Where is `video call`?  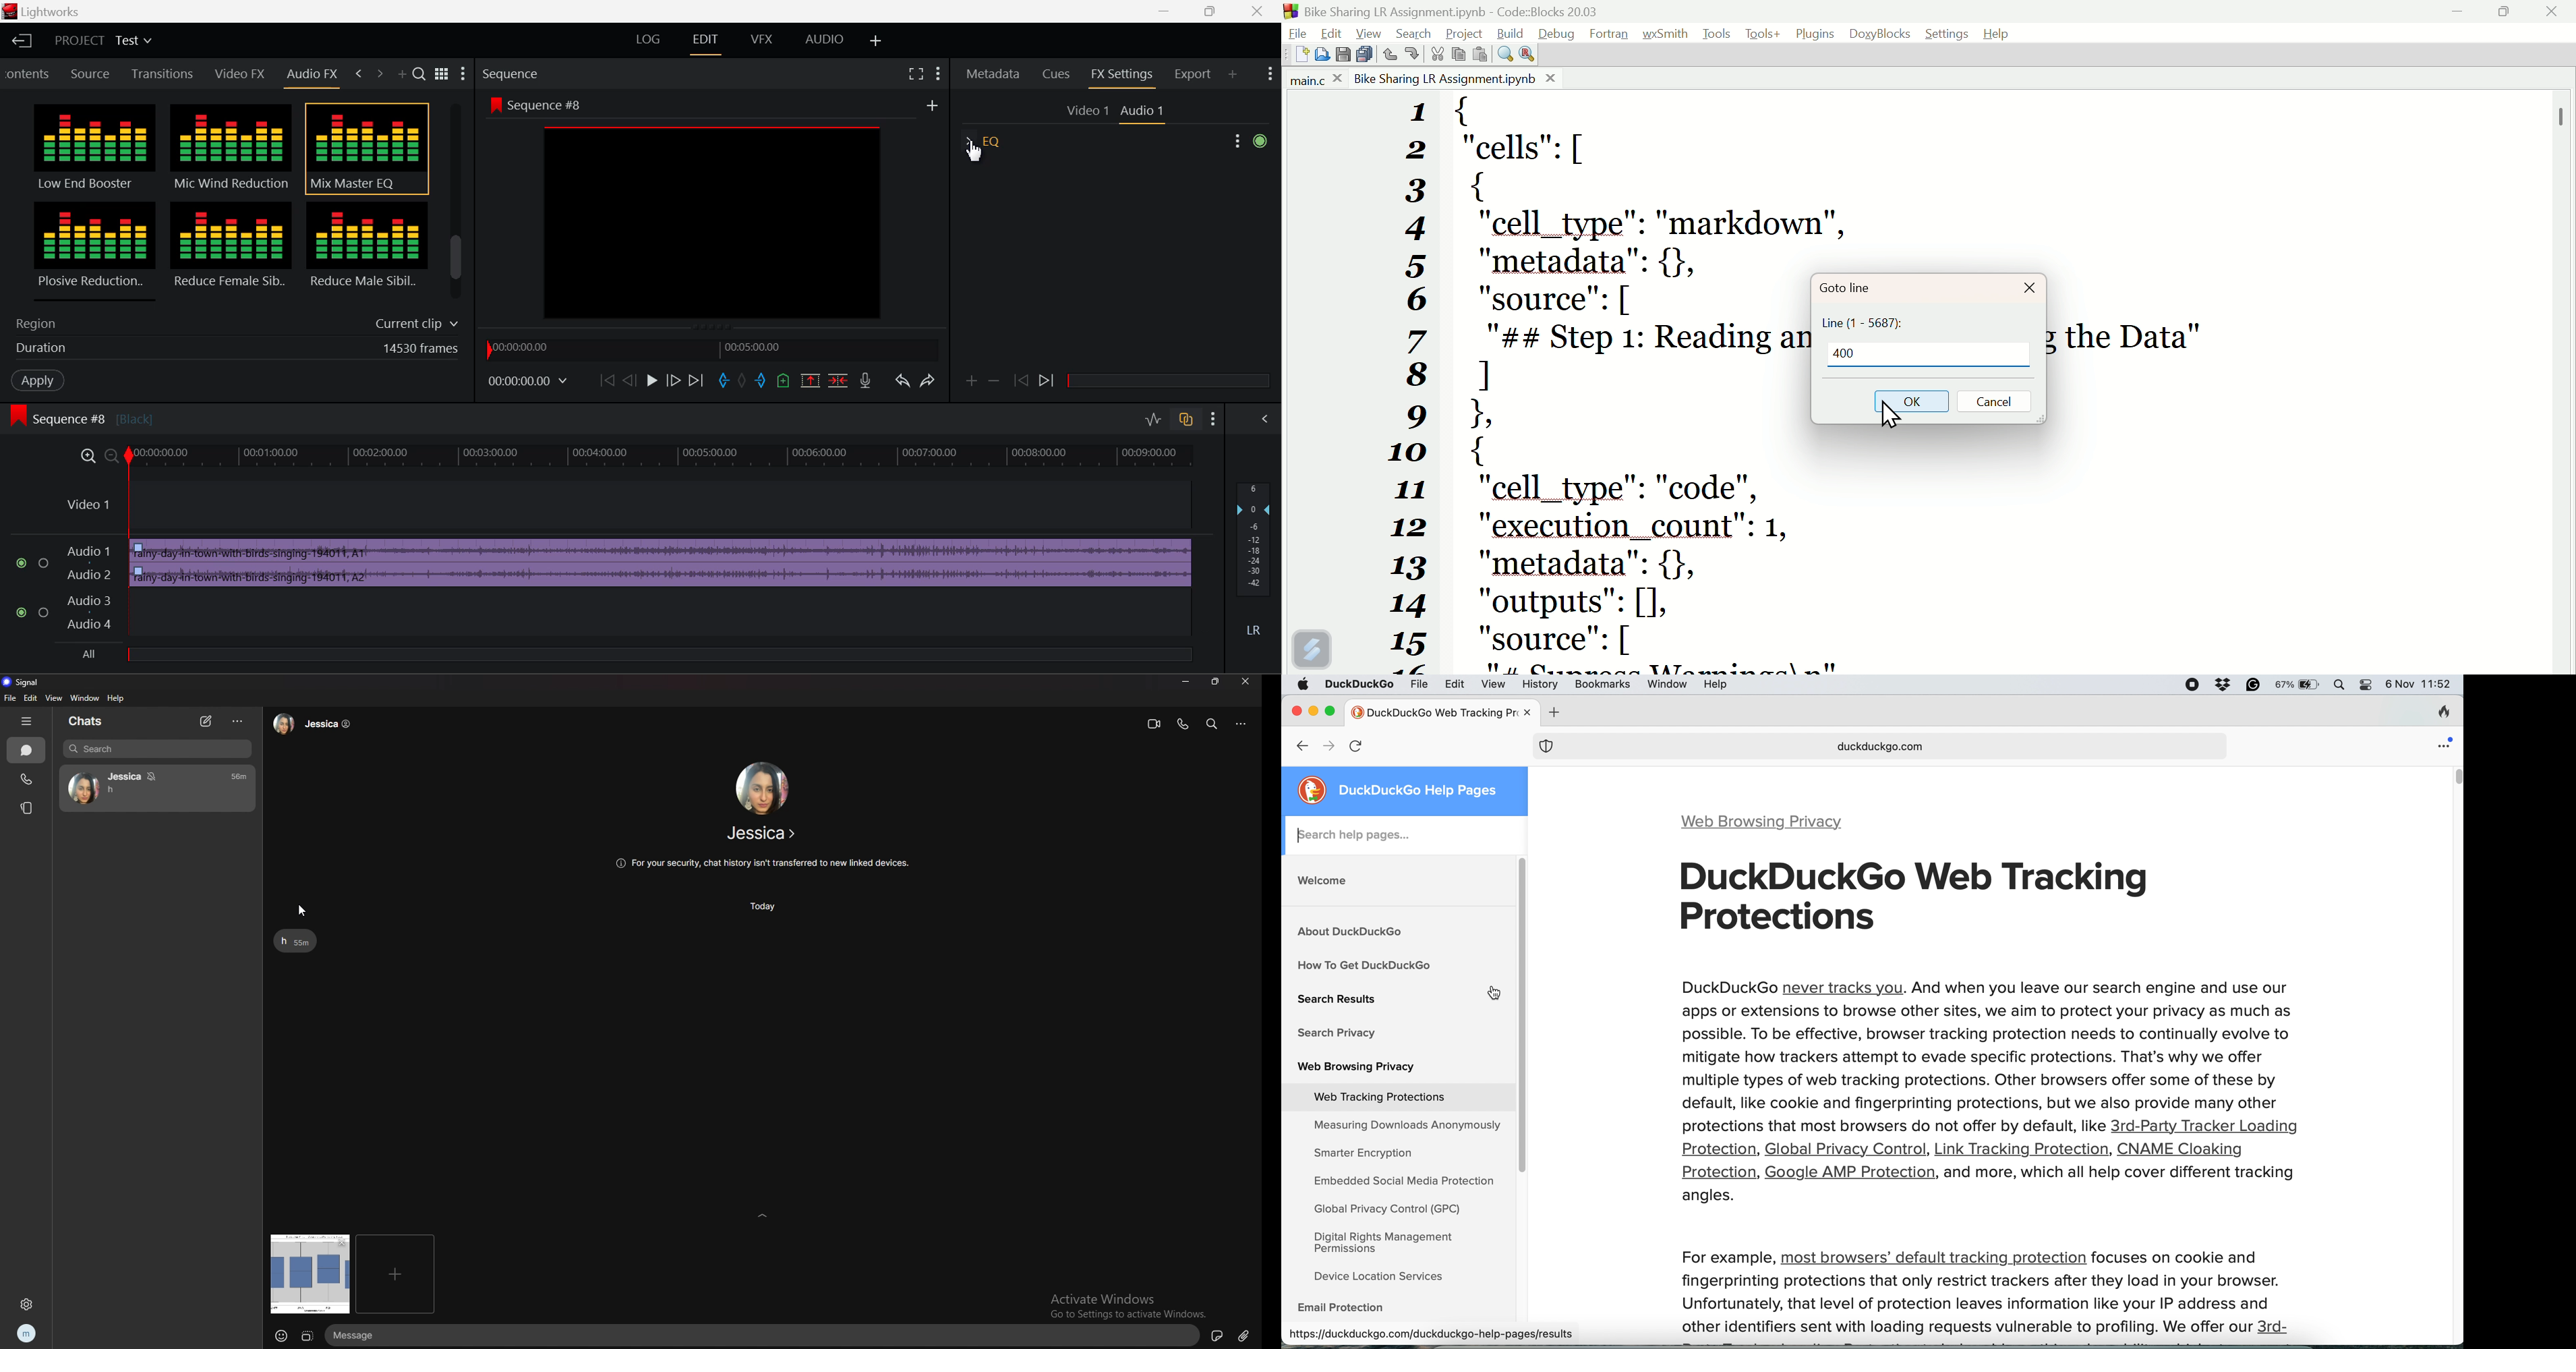 video call is located at coordinates (1152, 725).